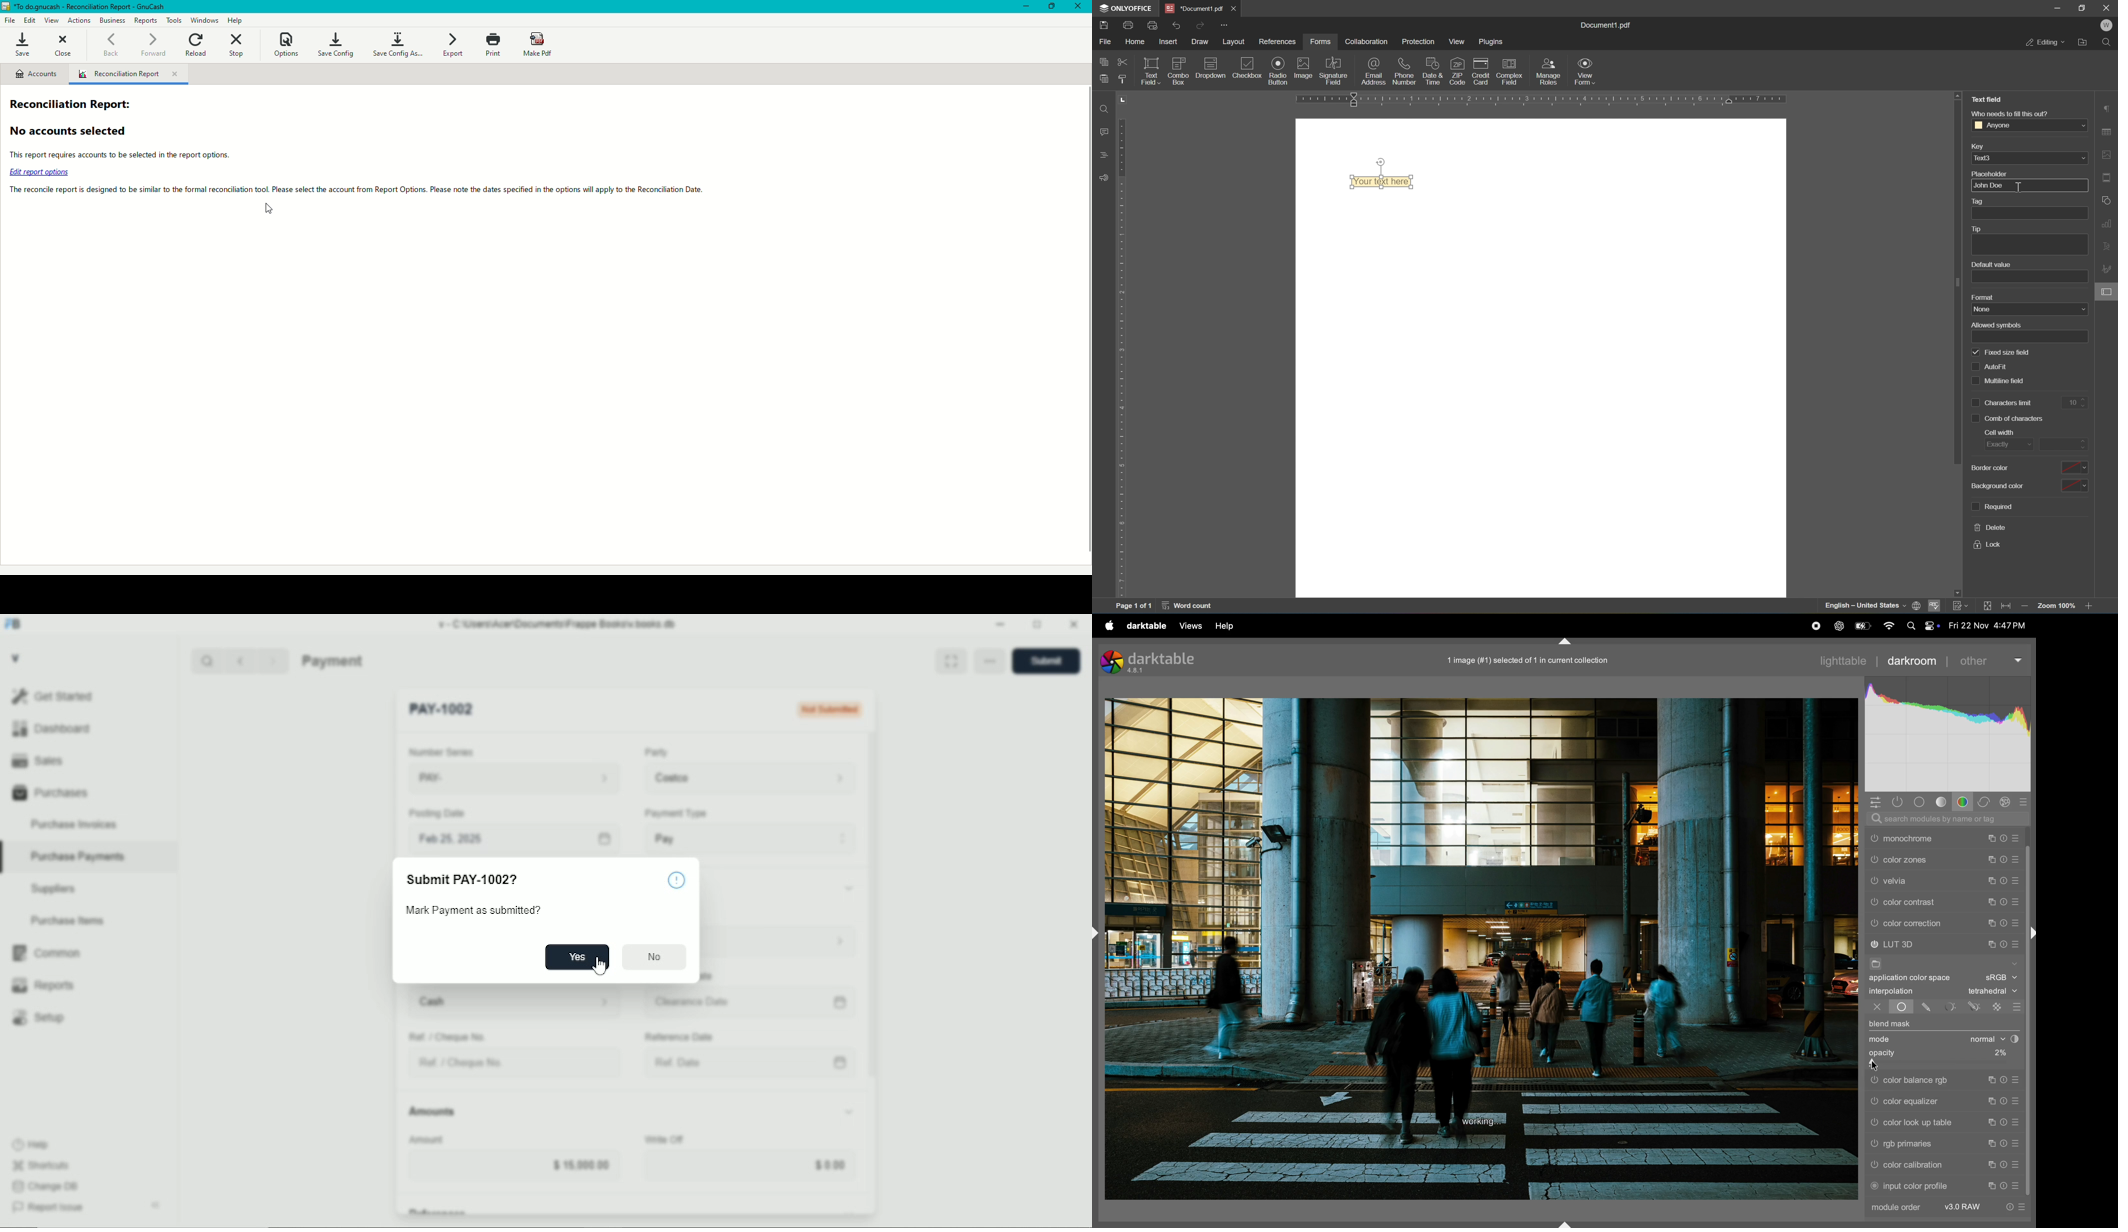 The width and height of the screenshot is (2128, 1232). What do you see at coordinates (1374, 71) in the screenshot?
I see `email address` at bounding box center [1374, 71].